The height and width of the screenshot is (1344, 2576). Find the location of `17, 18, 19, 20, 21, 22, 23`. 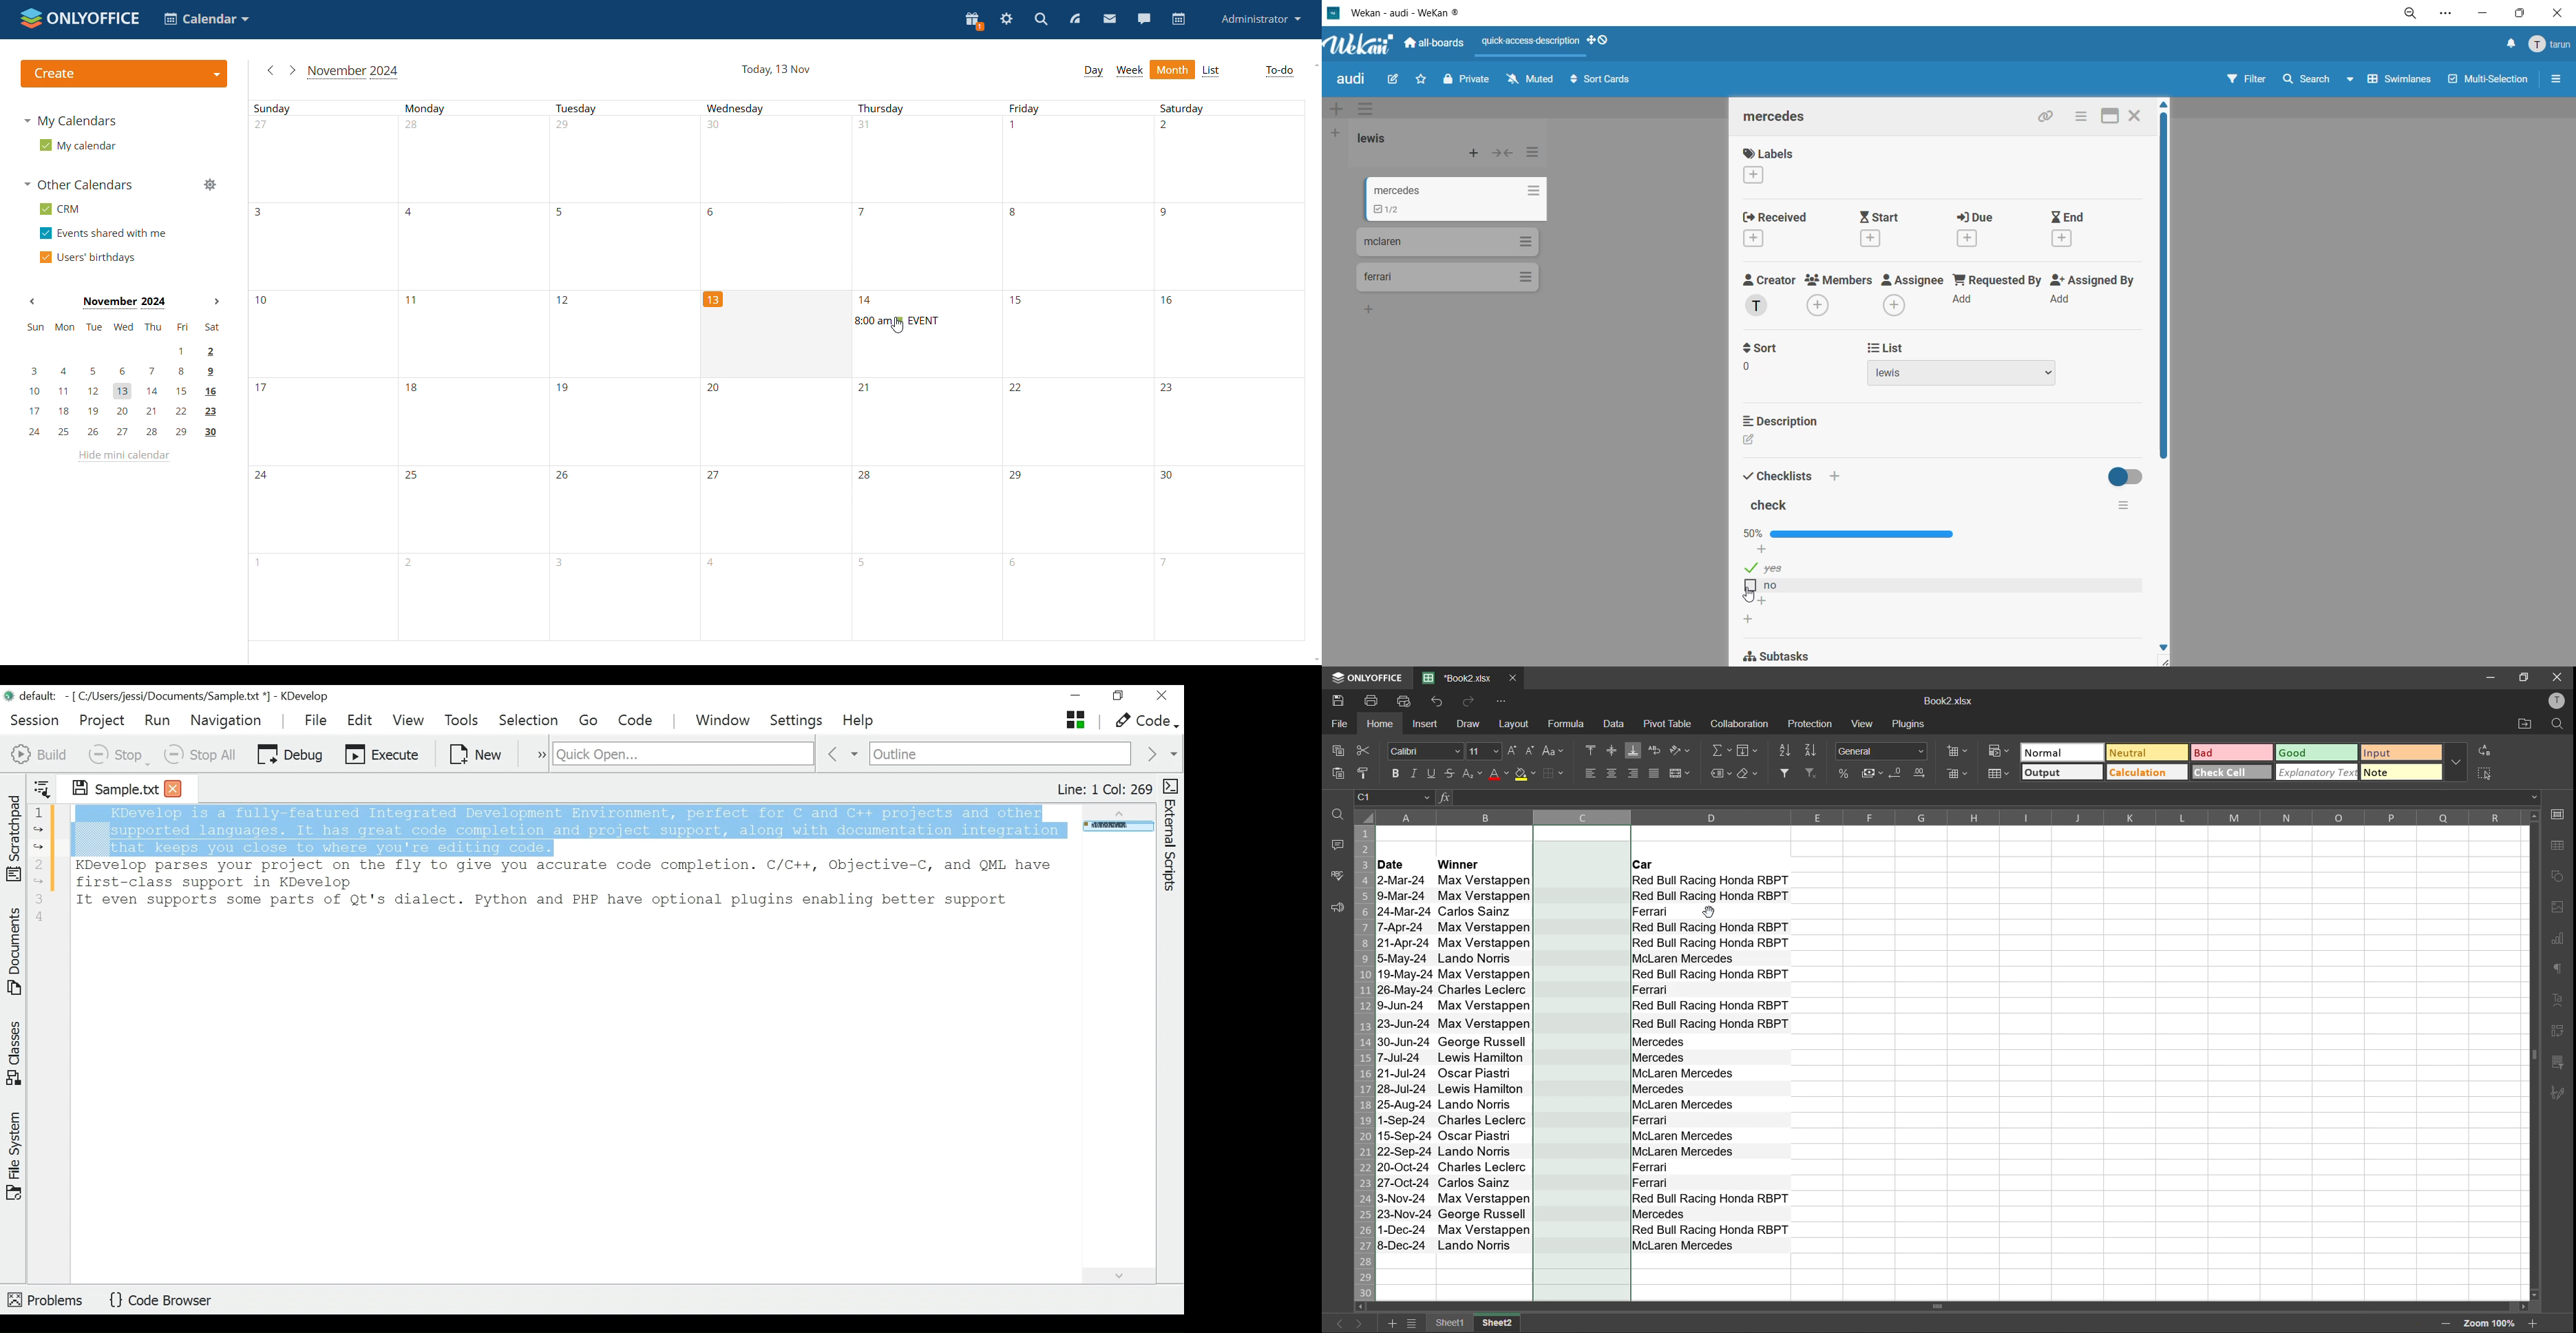

17, 18, 19, 20, 21, 22, 23 is located at coordinates (125, 411).